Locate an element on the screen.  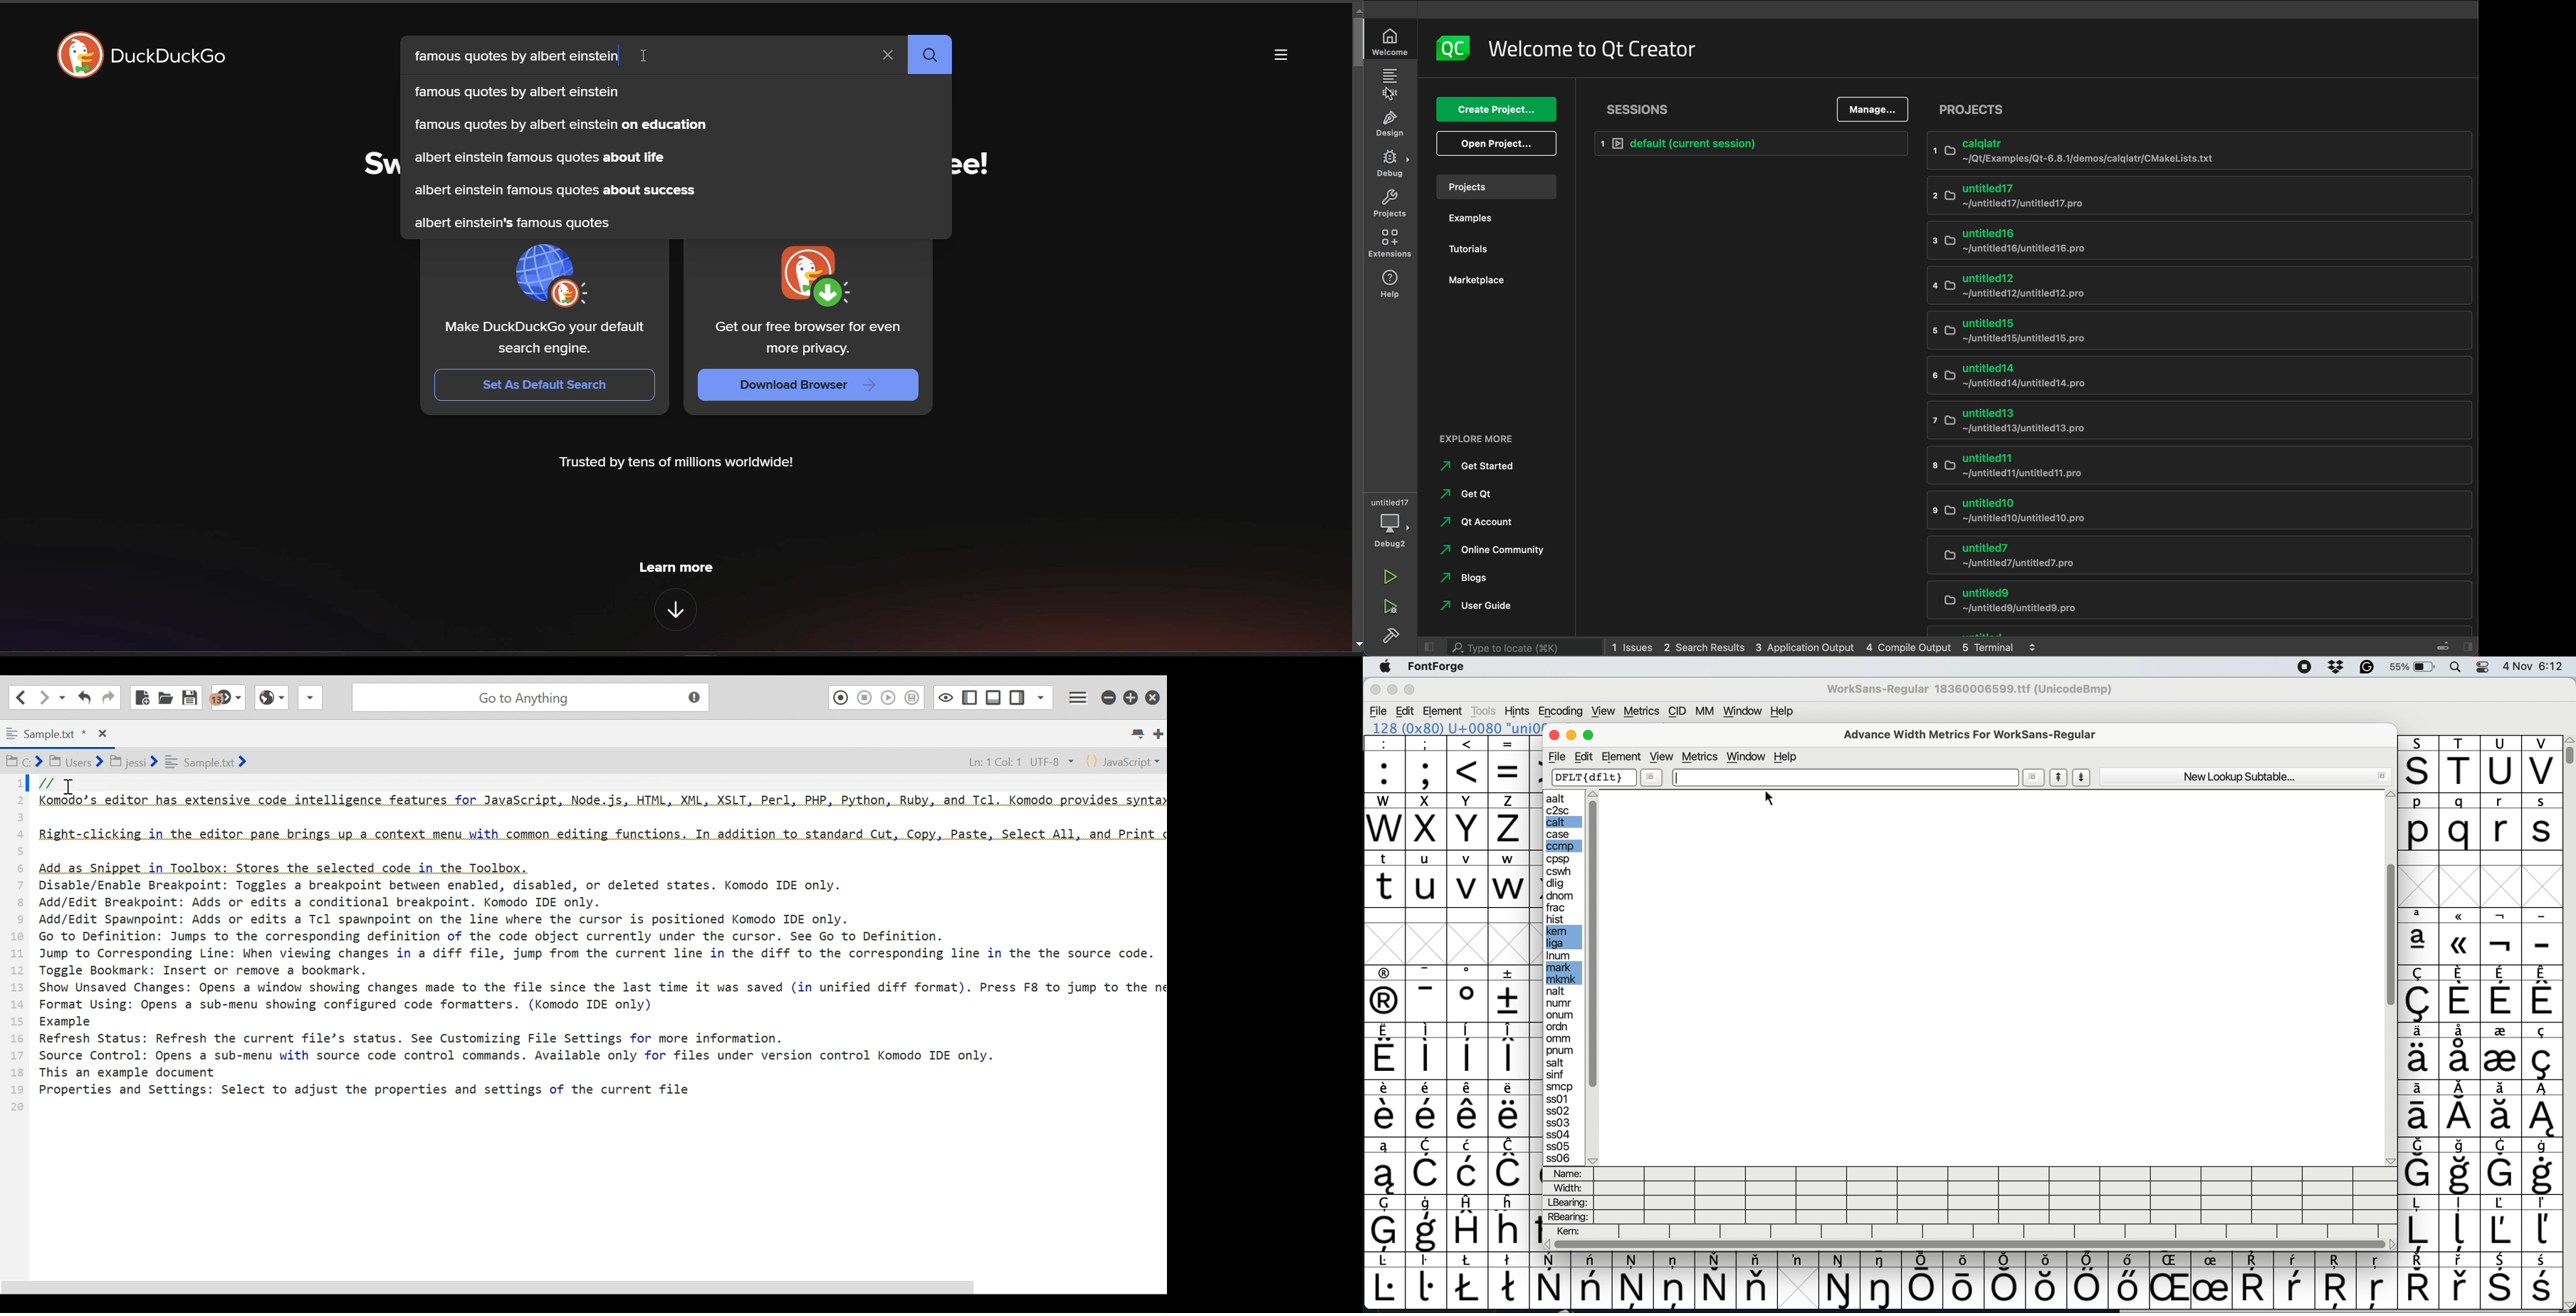
search is located at coordinates (1526, 647).